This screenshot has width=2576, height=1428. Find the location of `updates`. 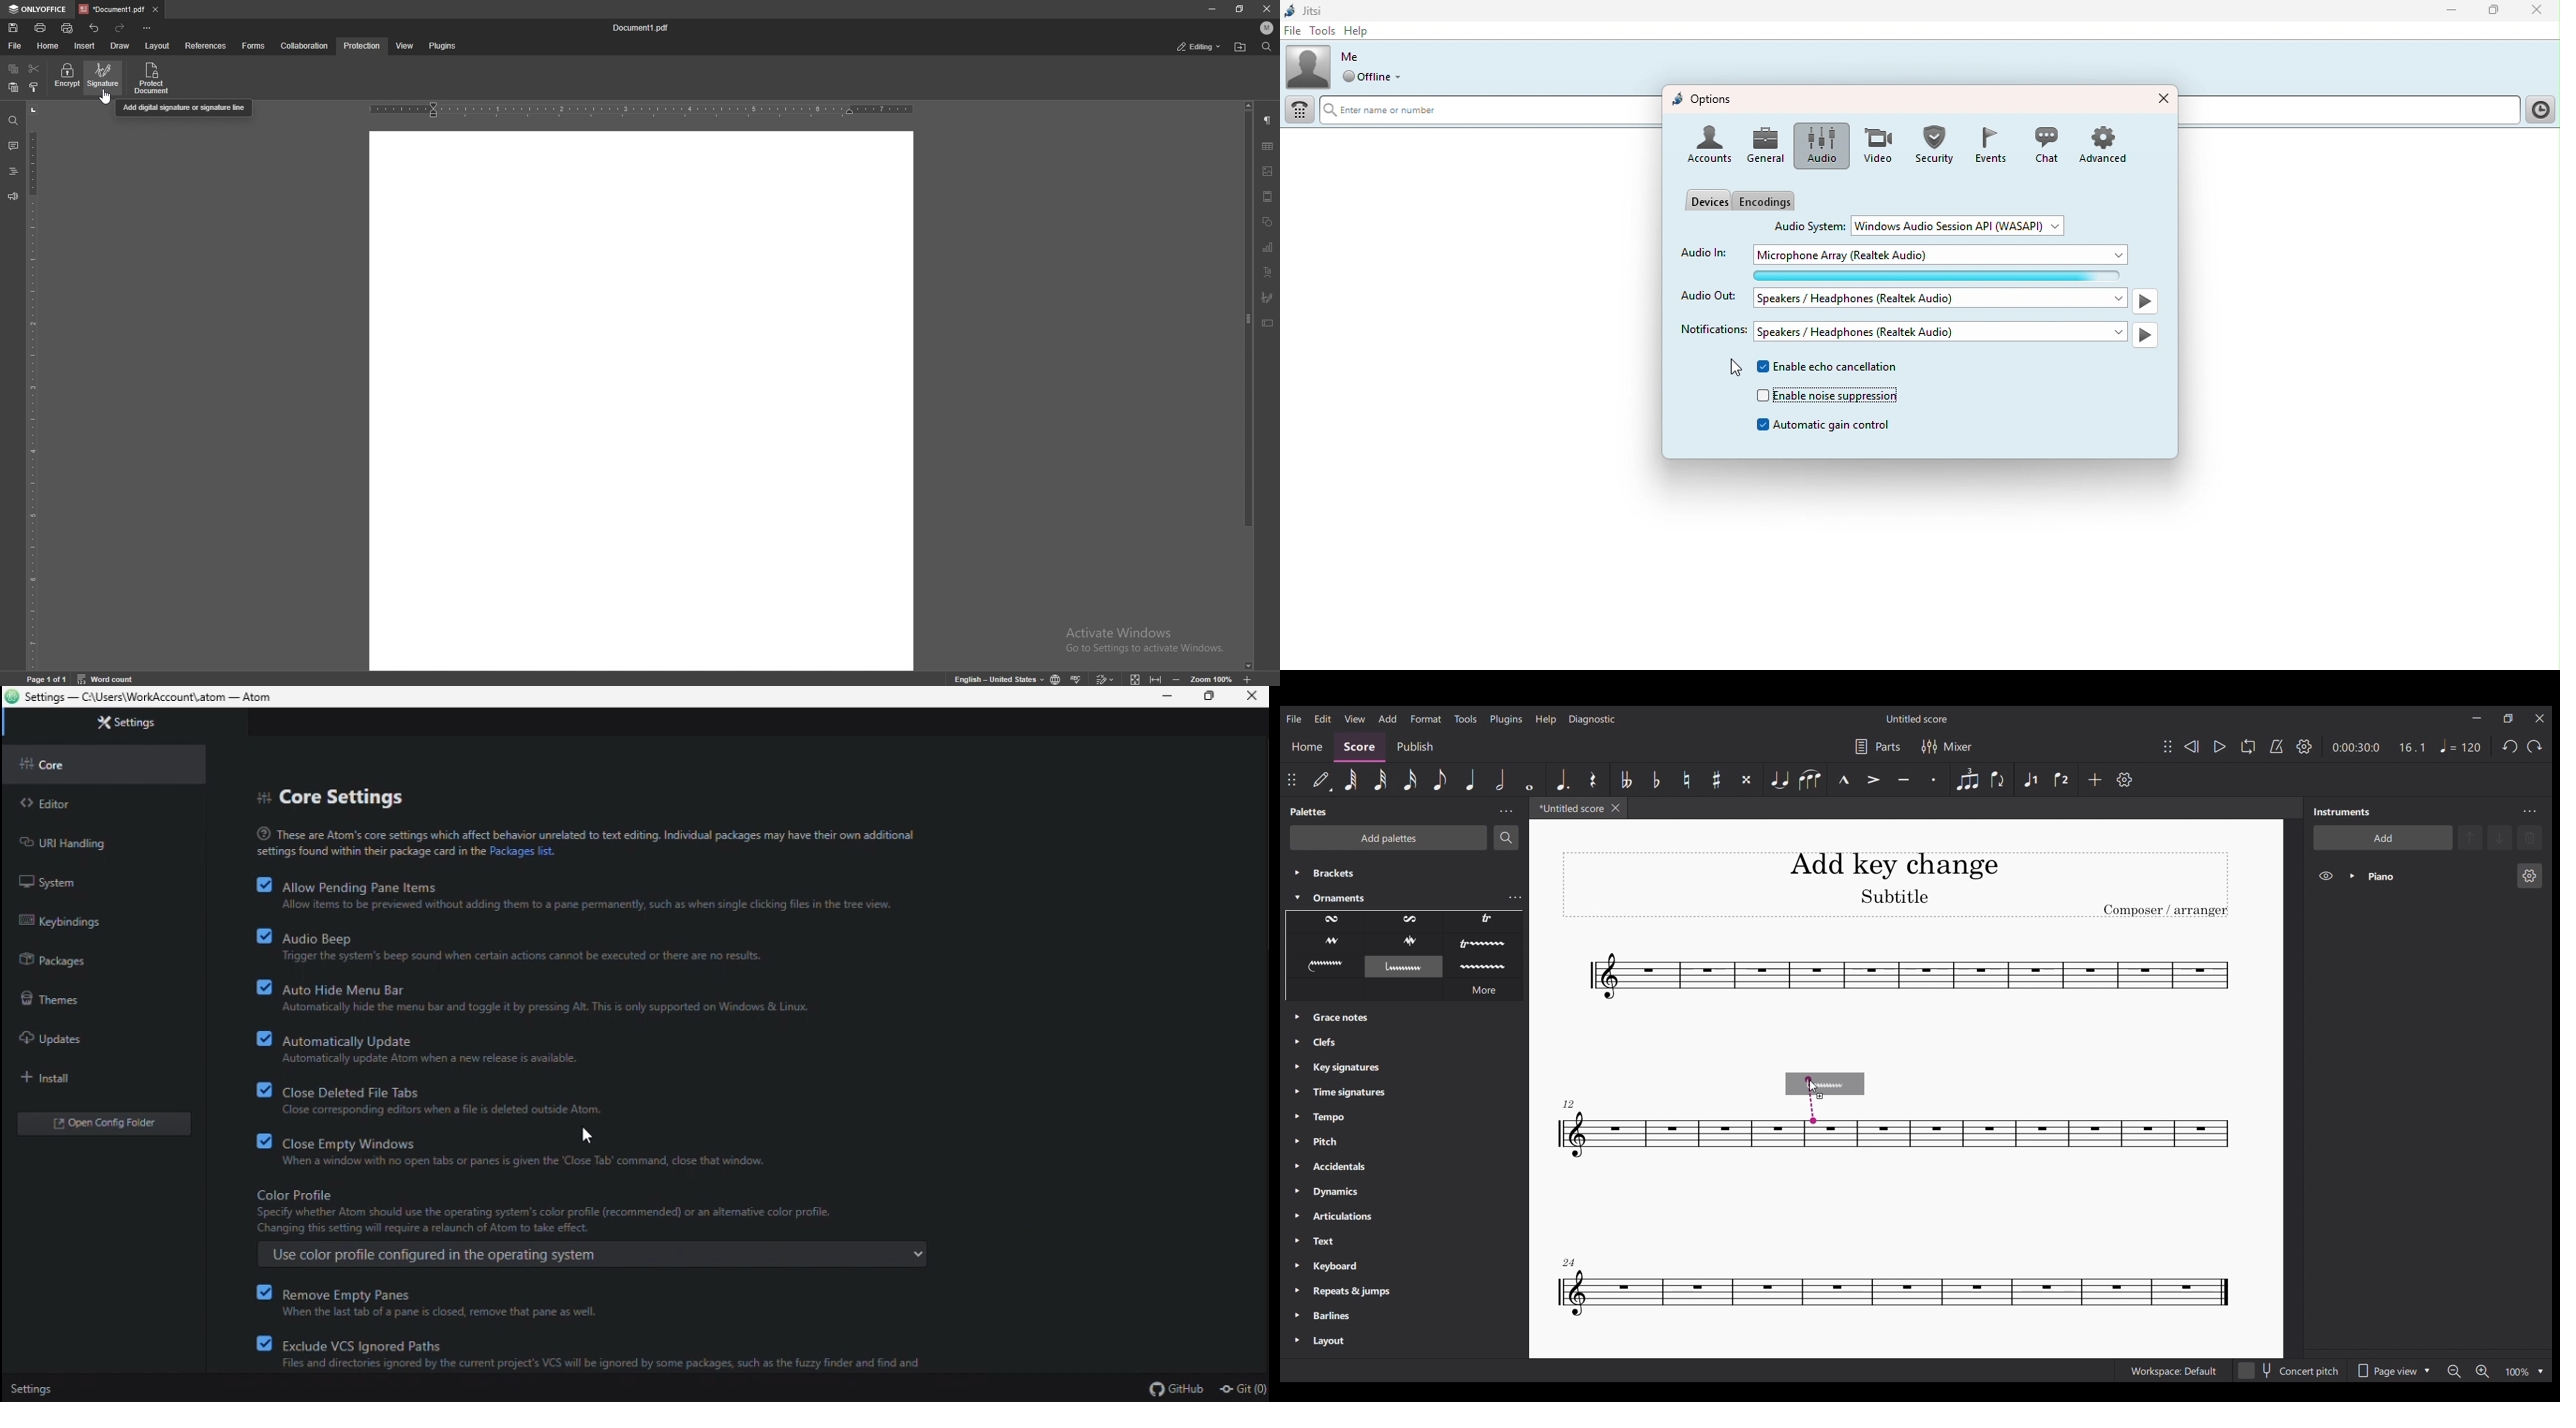

updates is located at coordinates (93, 1041).